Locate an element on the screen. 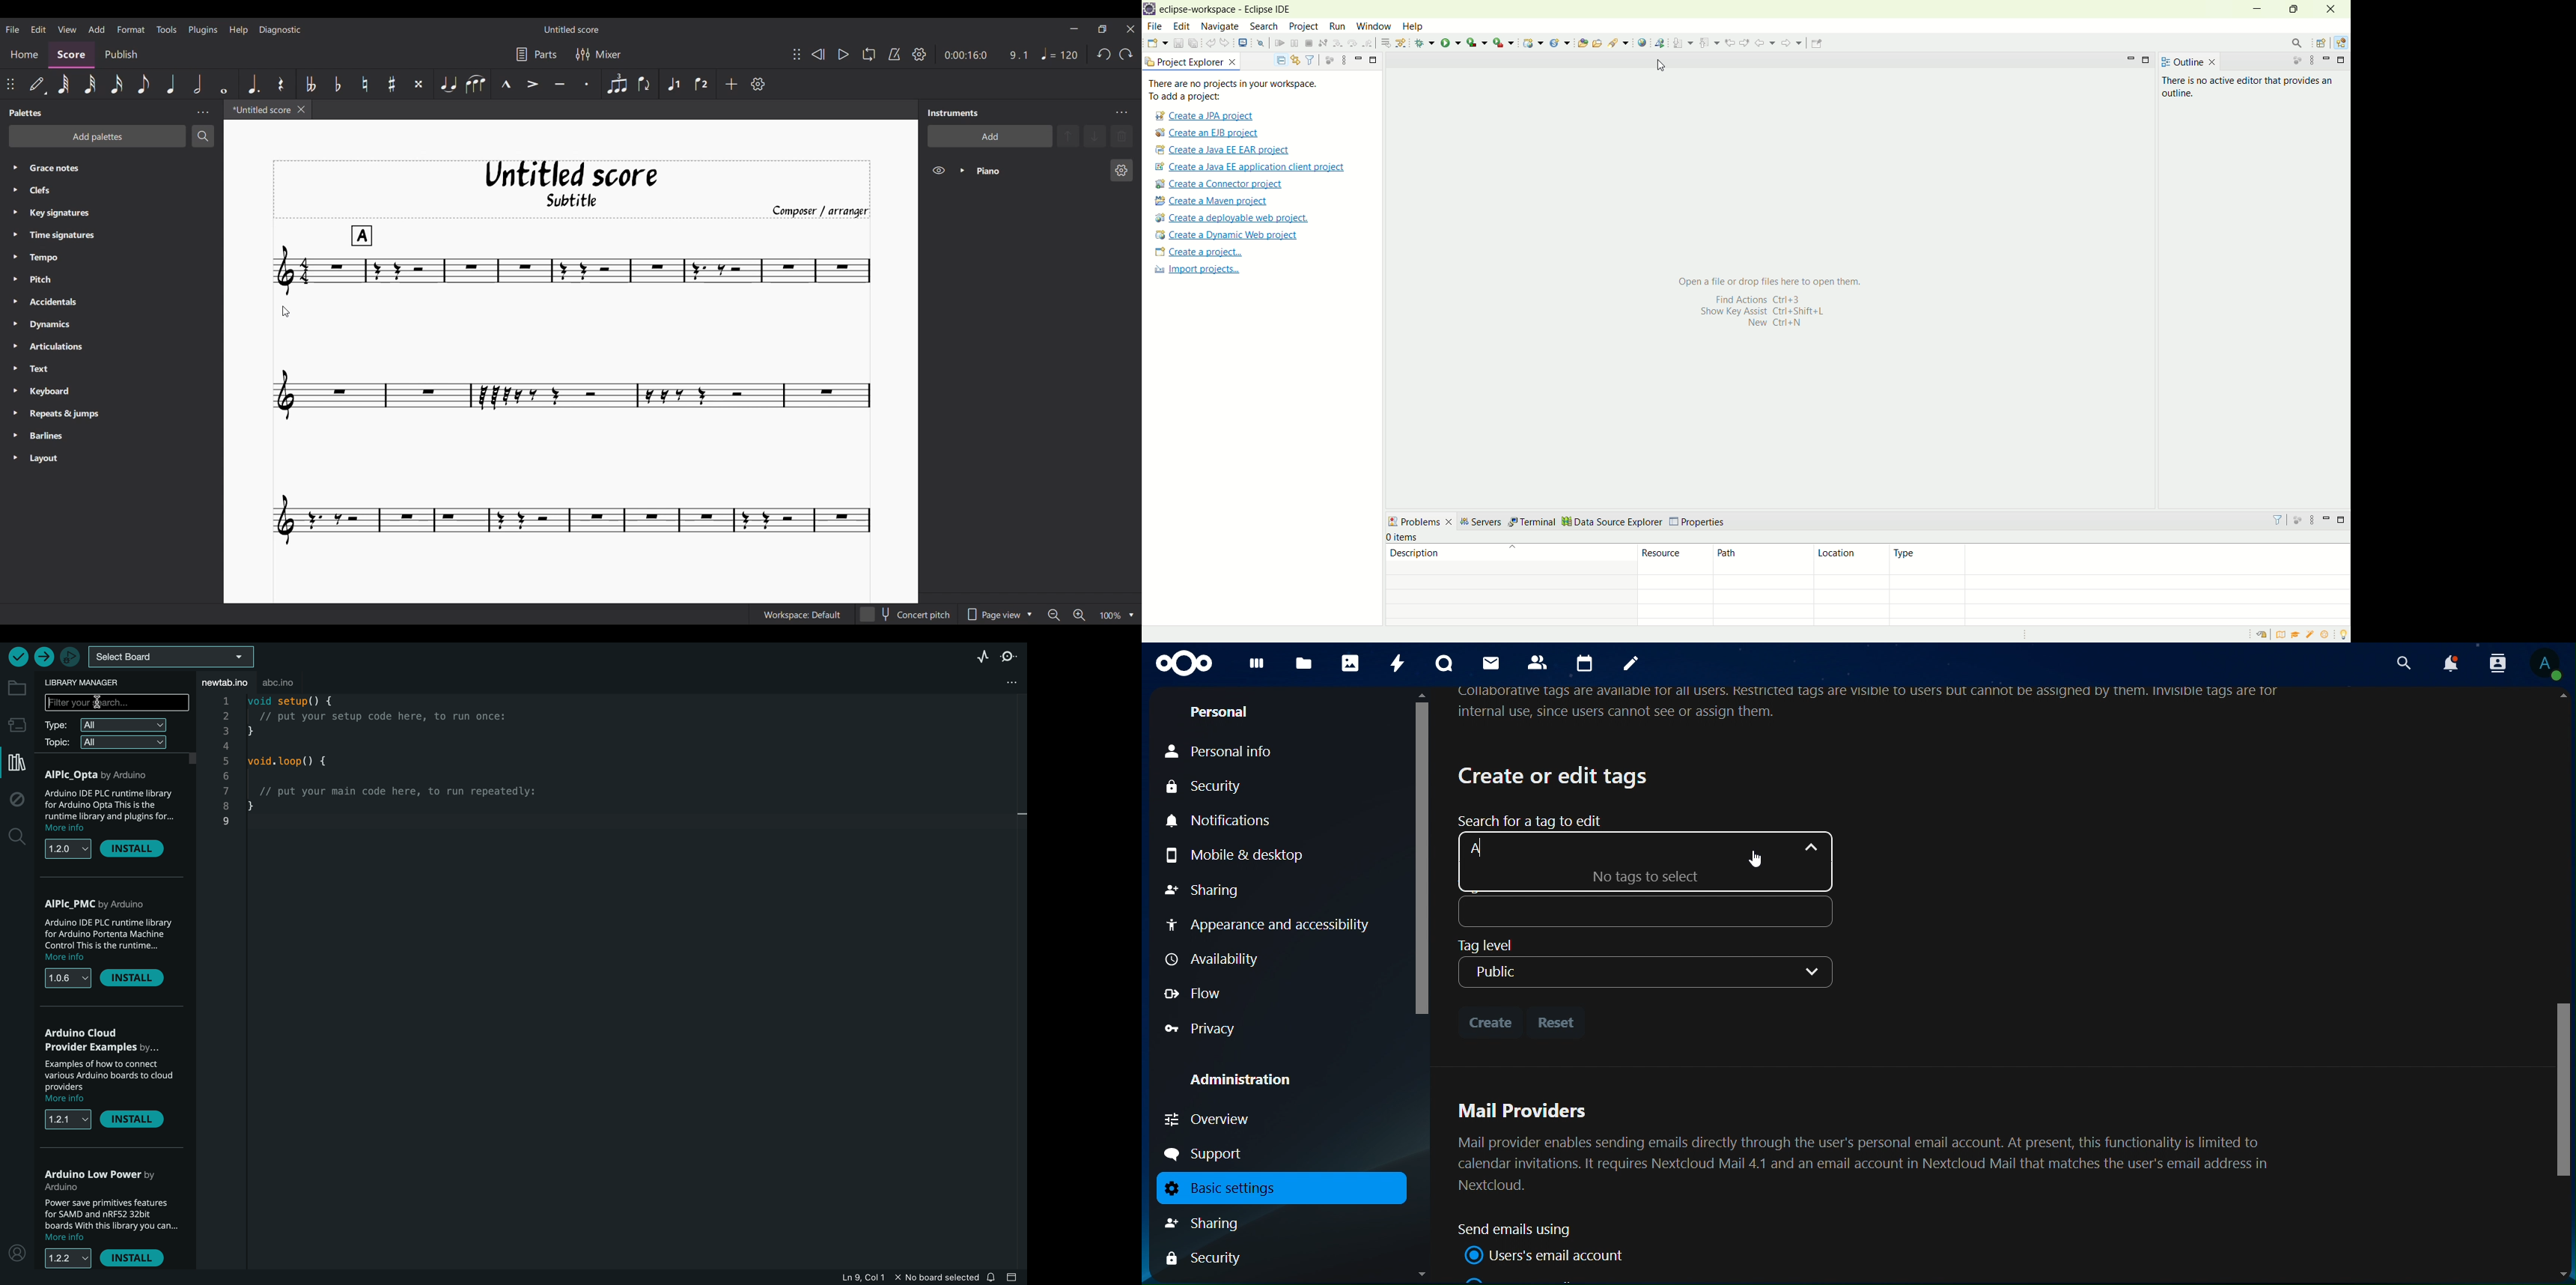  A is located at coordinates (1496, 848).